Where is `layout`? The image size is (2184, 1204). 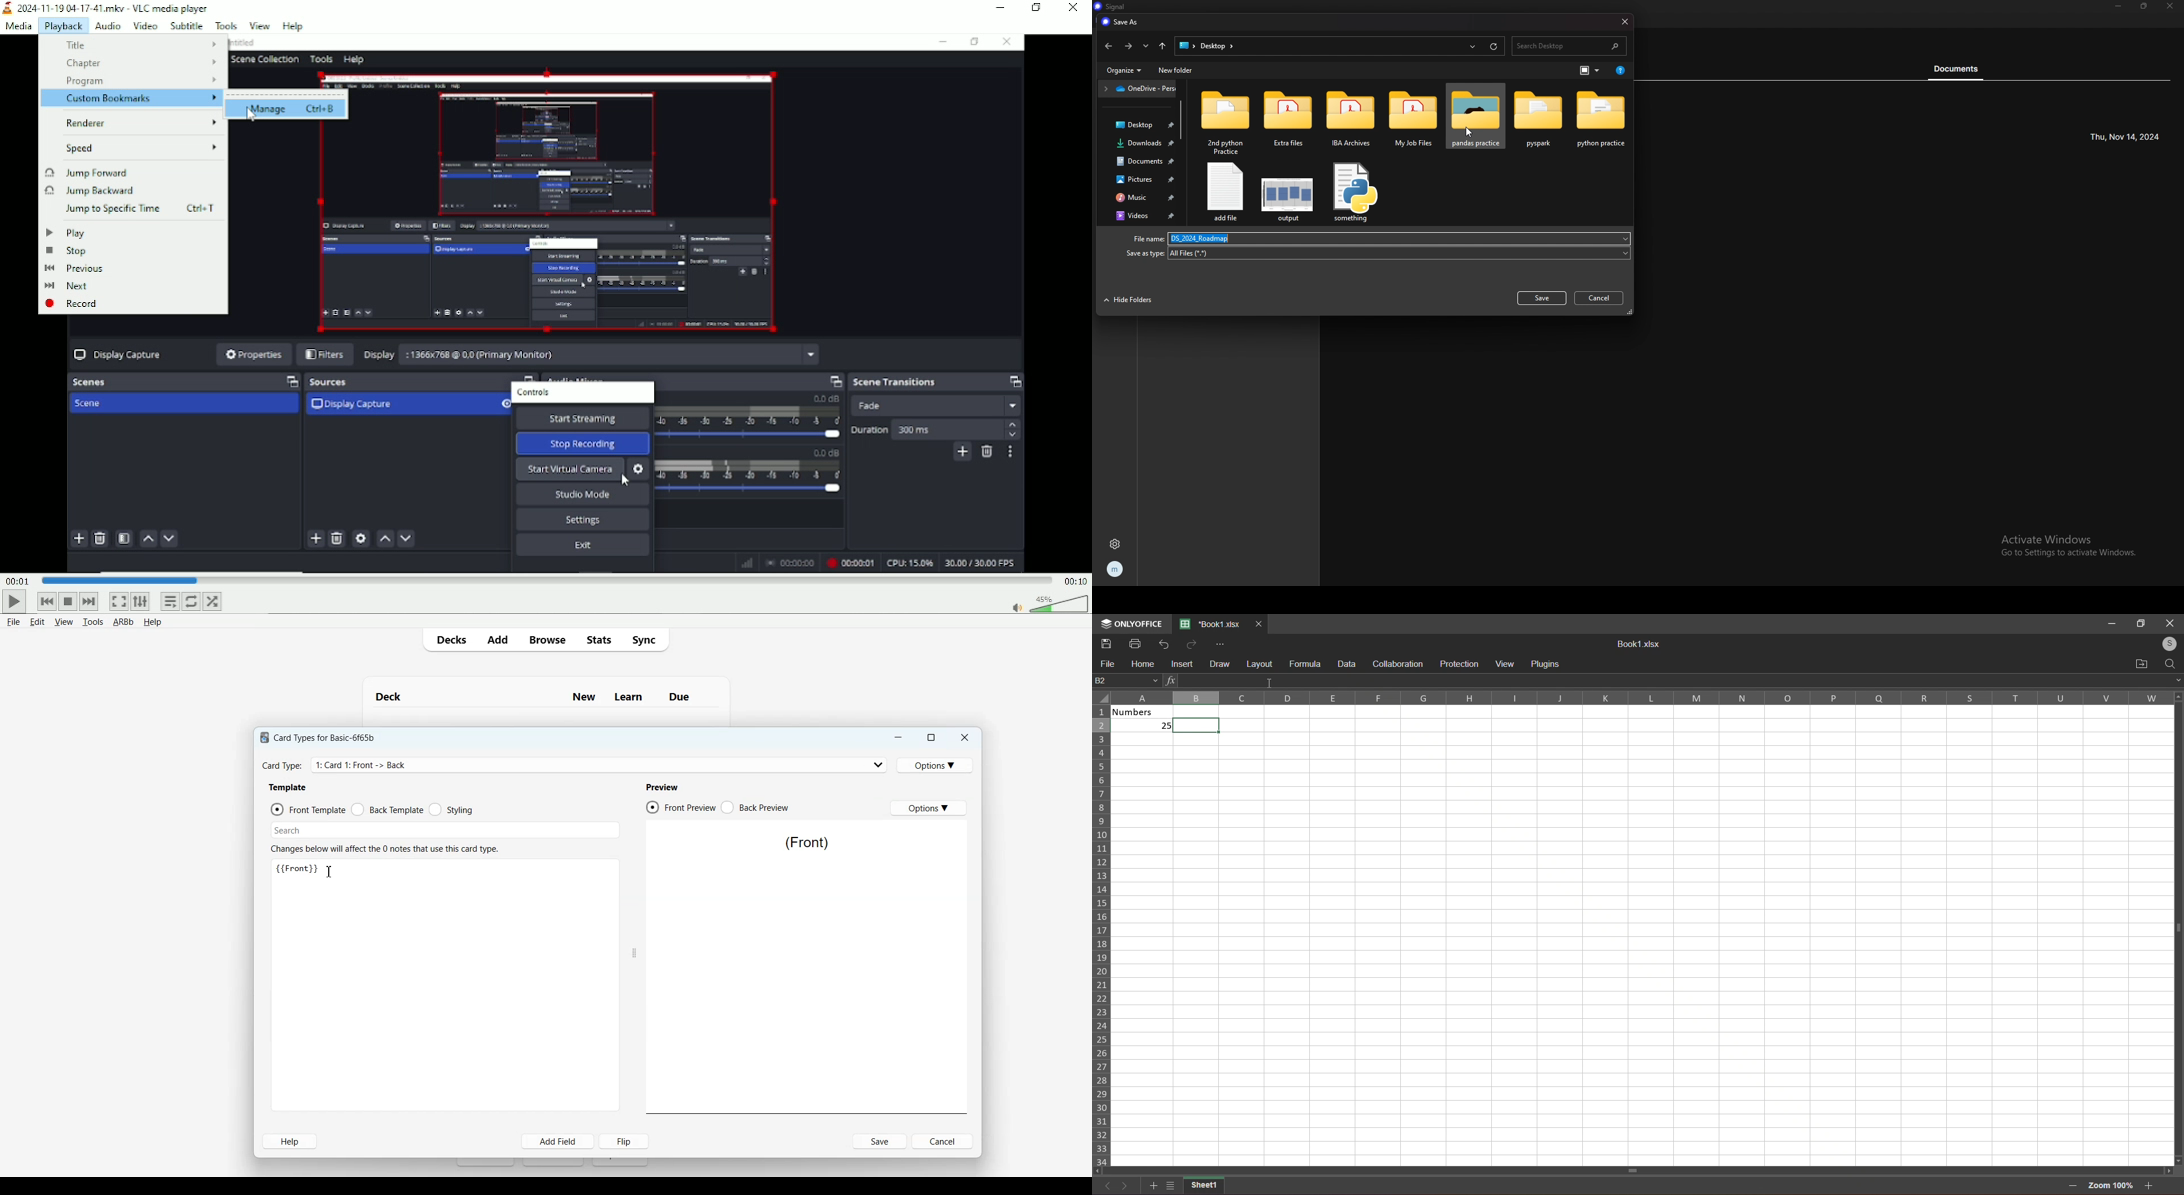
layout is located at coordinates (1259, 663).